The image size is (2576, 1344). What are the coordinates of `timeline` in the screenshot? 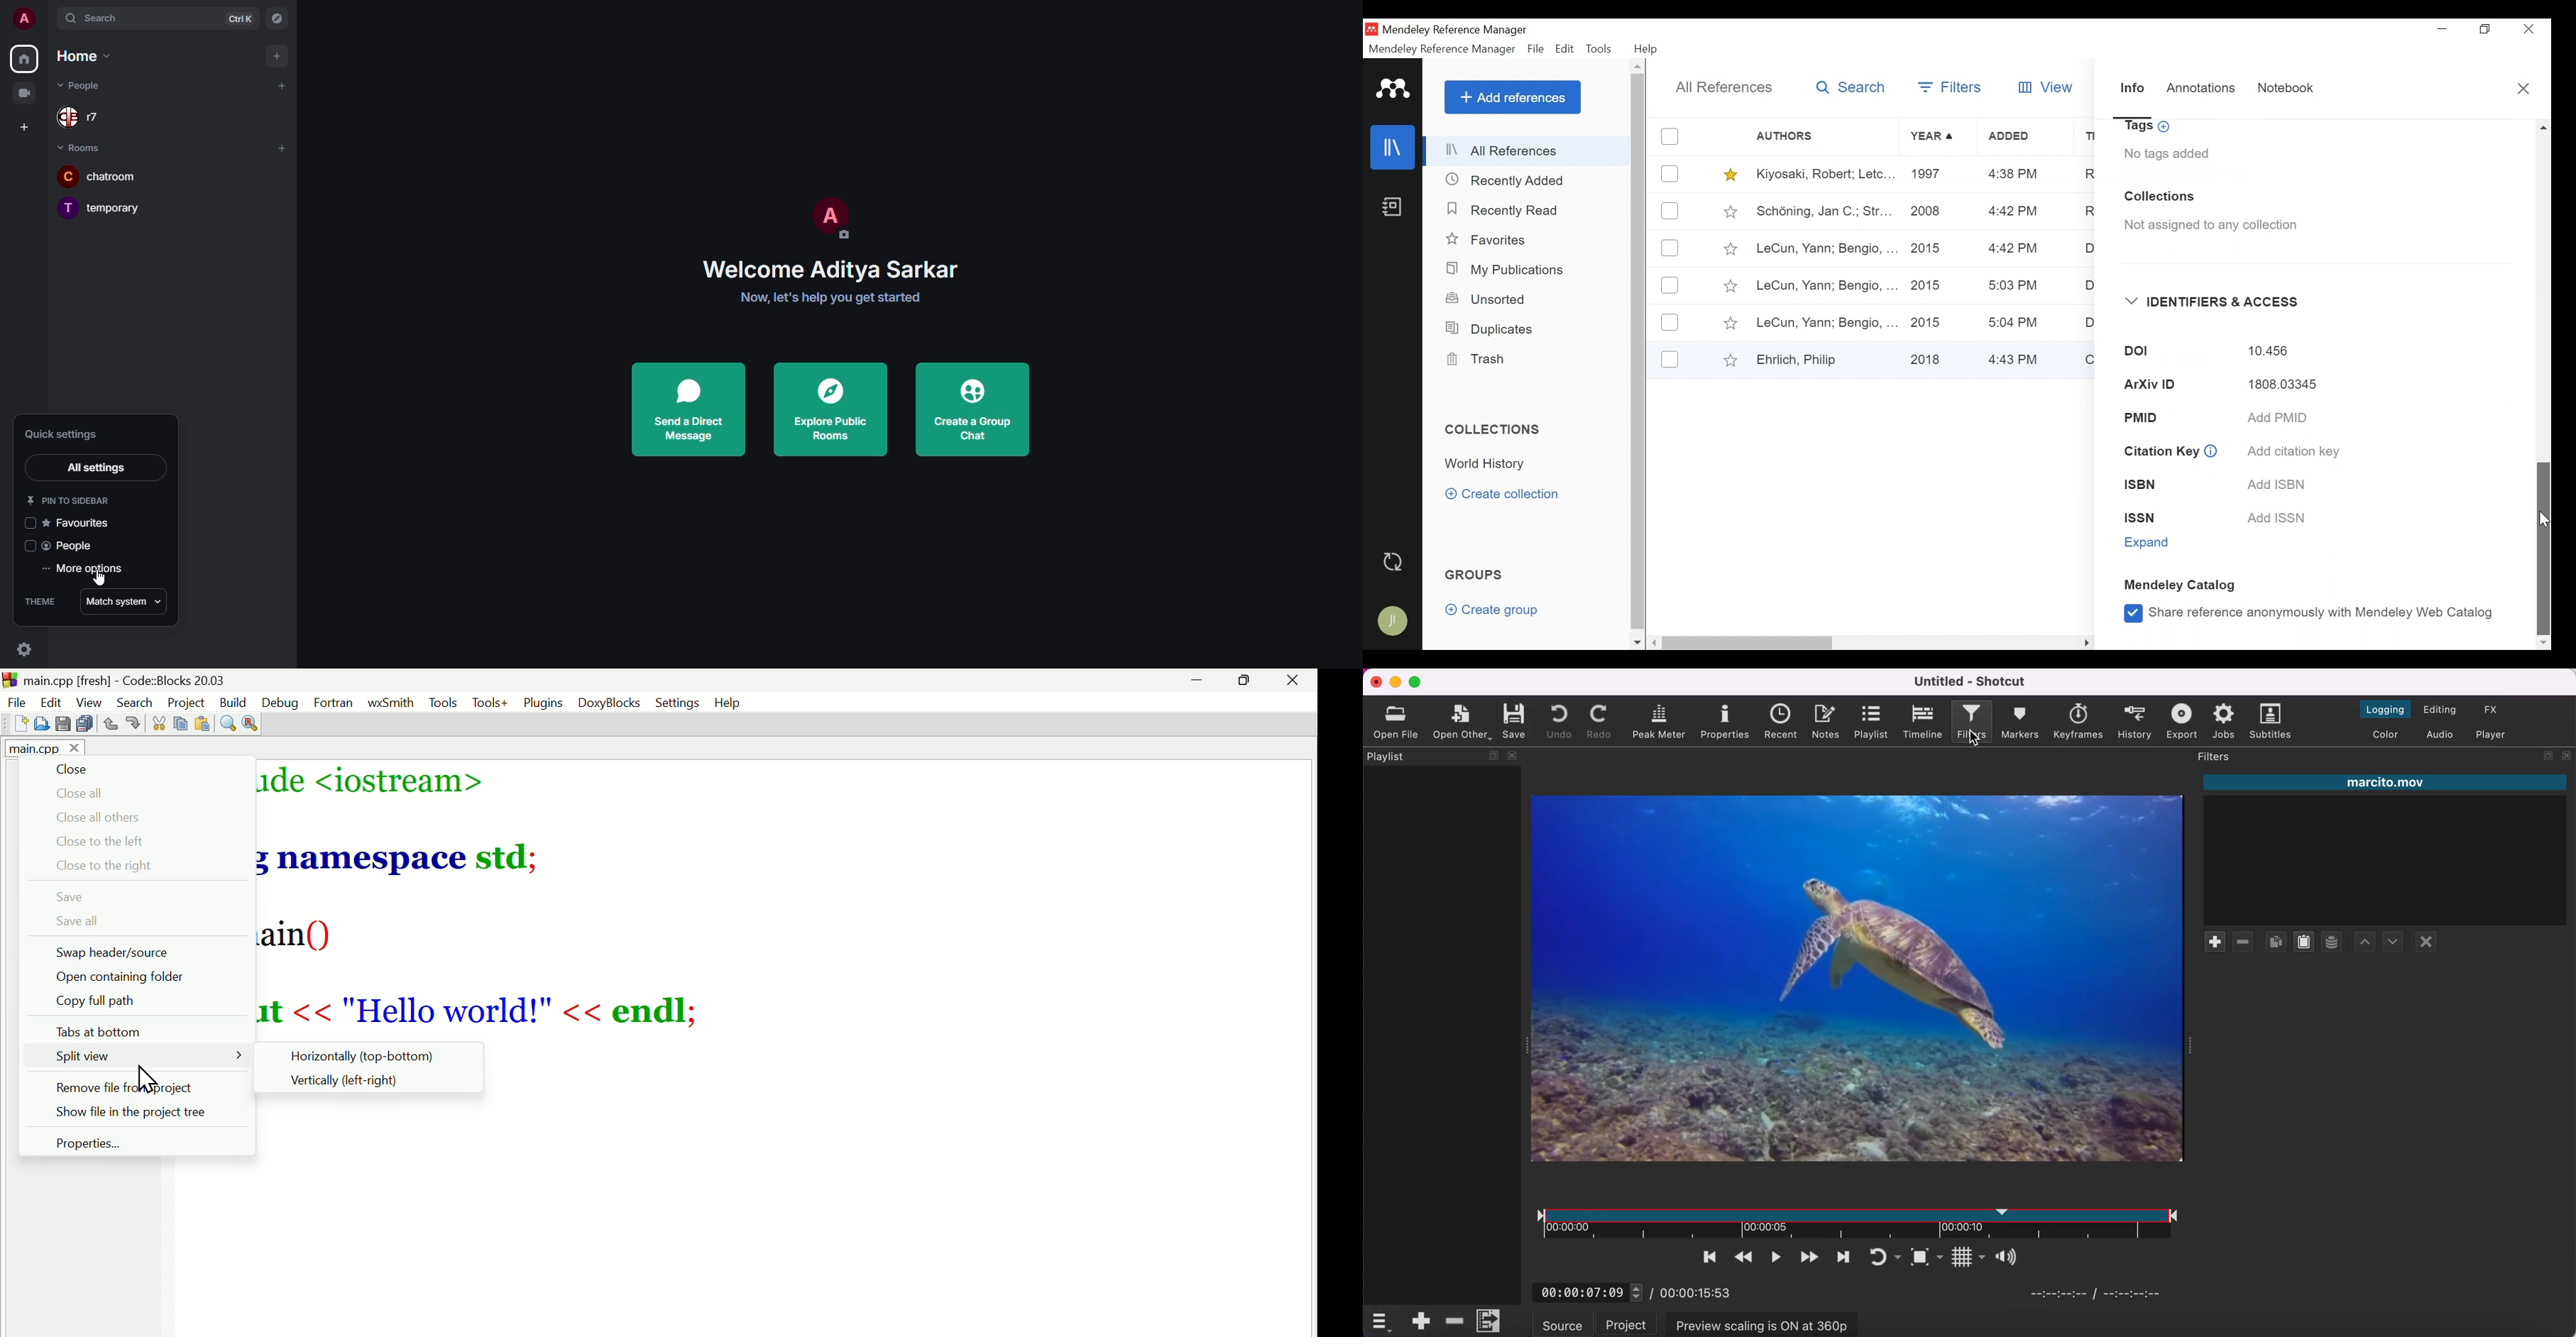 It's located at (1923, 722).